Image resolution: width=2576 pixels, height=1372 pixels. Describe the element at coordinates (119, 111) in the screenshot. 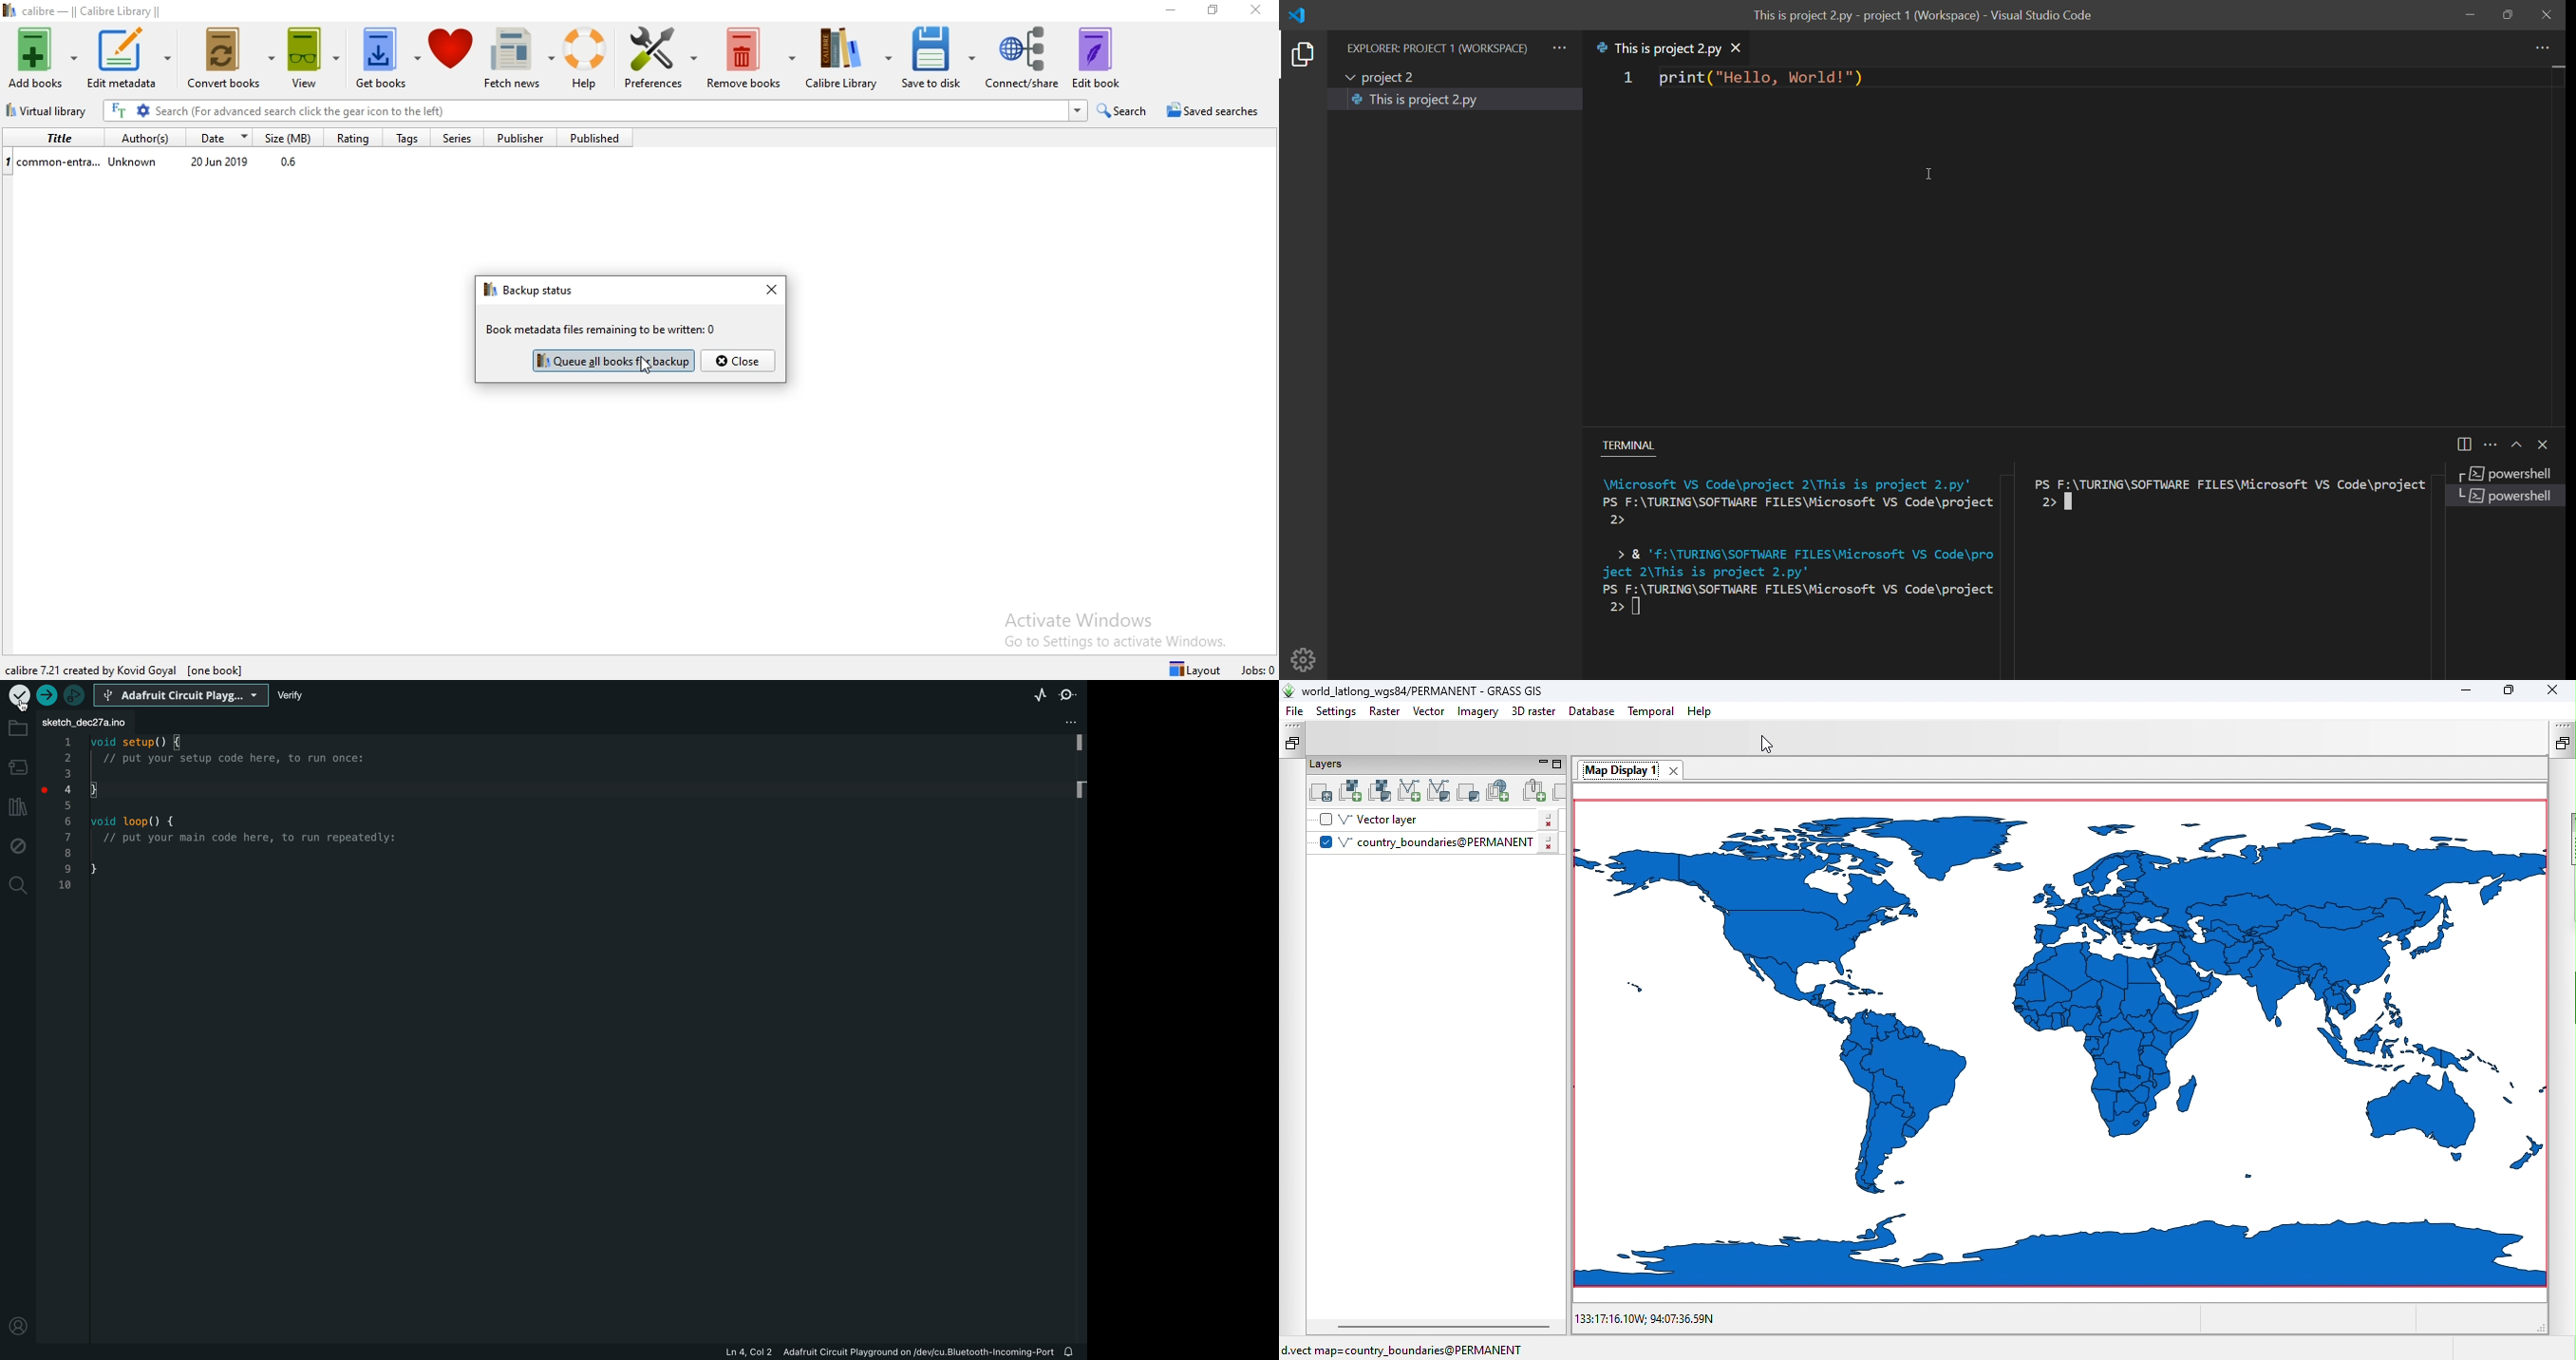

I see `Search the full text of all books in the library, not just their metadata` at that location.